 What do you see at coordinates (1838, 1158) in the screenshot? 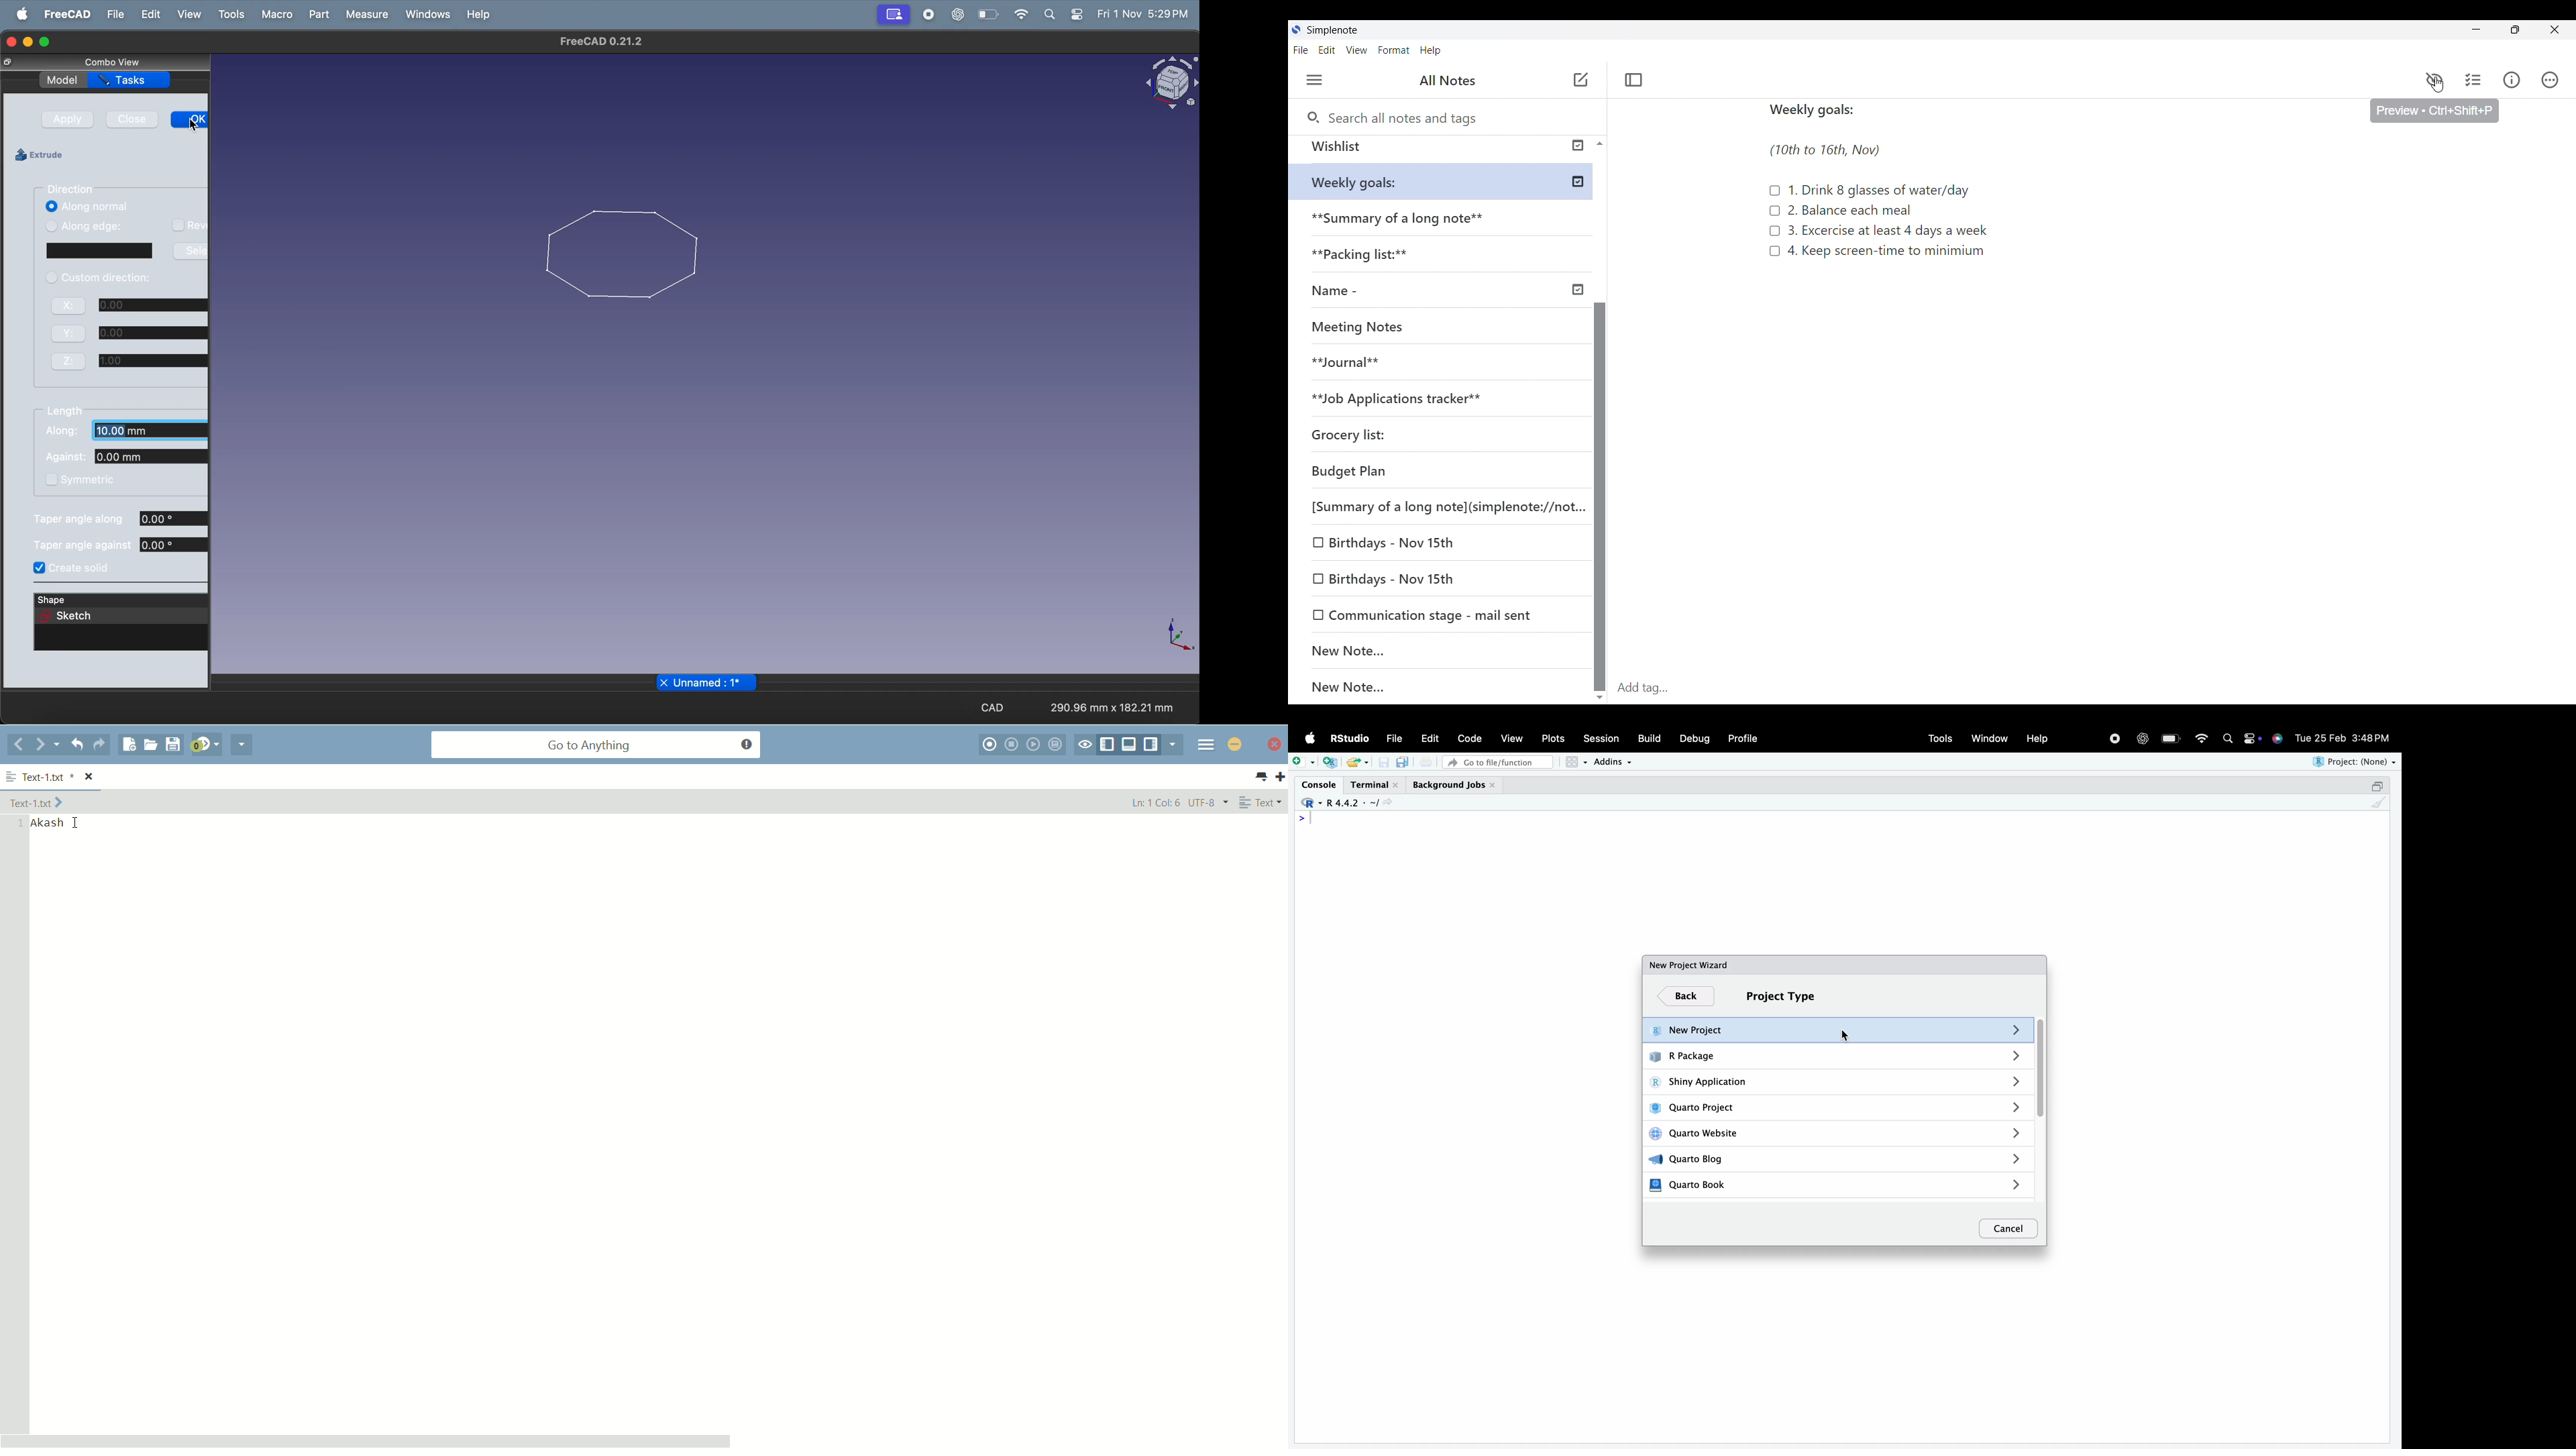
I see `Quarto Blog` at bounding box center [1838, 1158].